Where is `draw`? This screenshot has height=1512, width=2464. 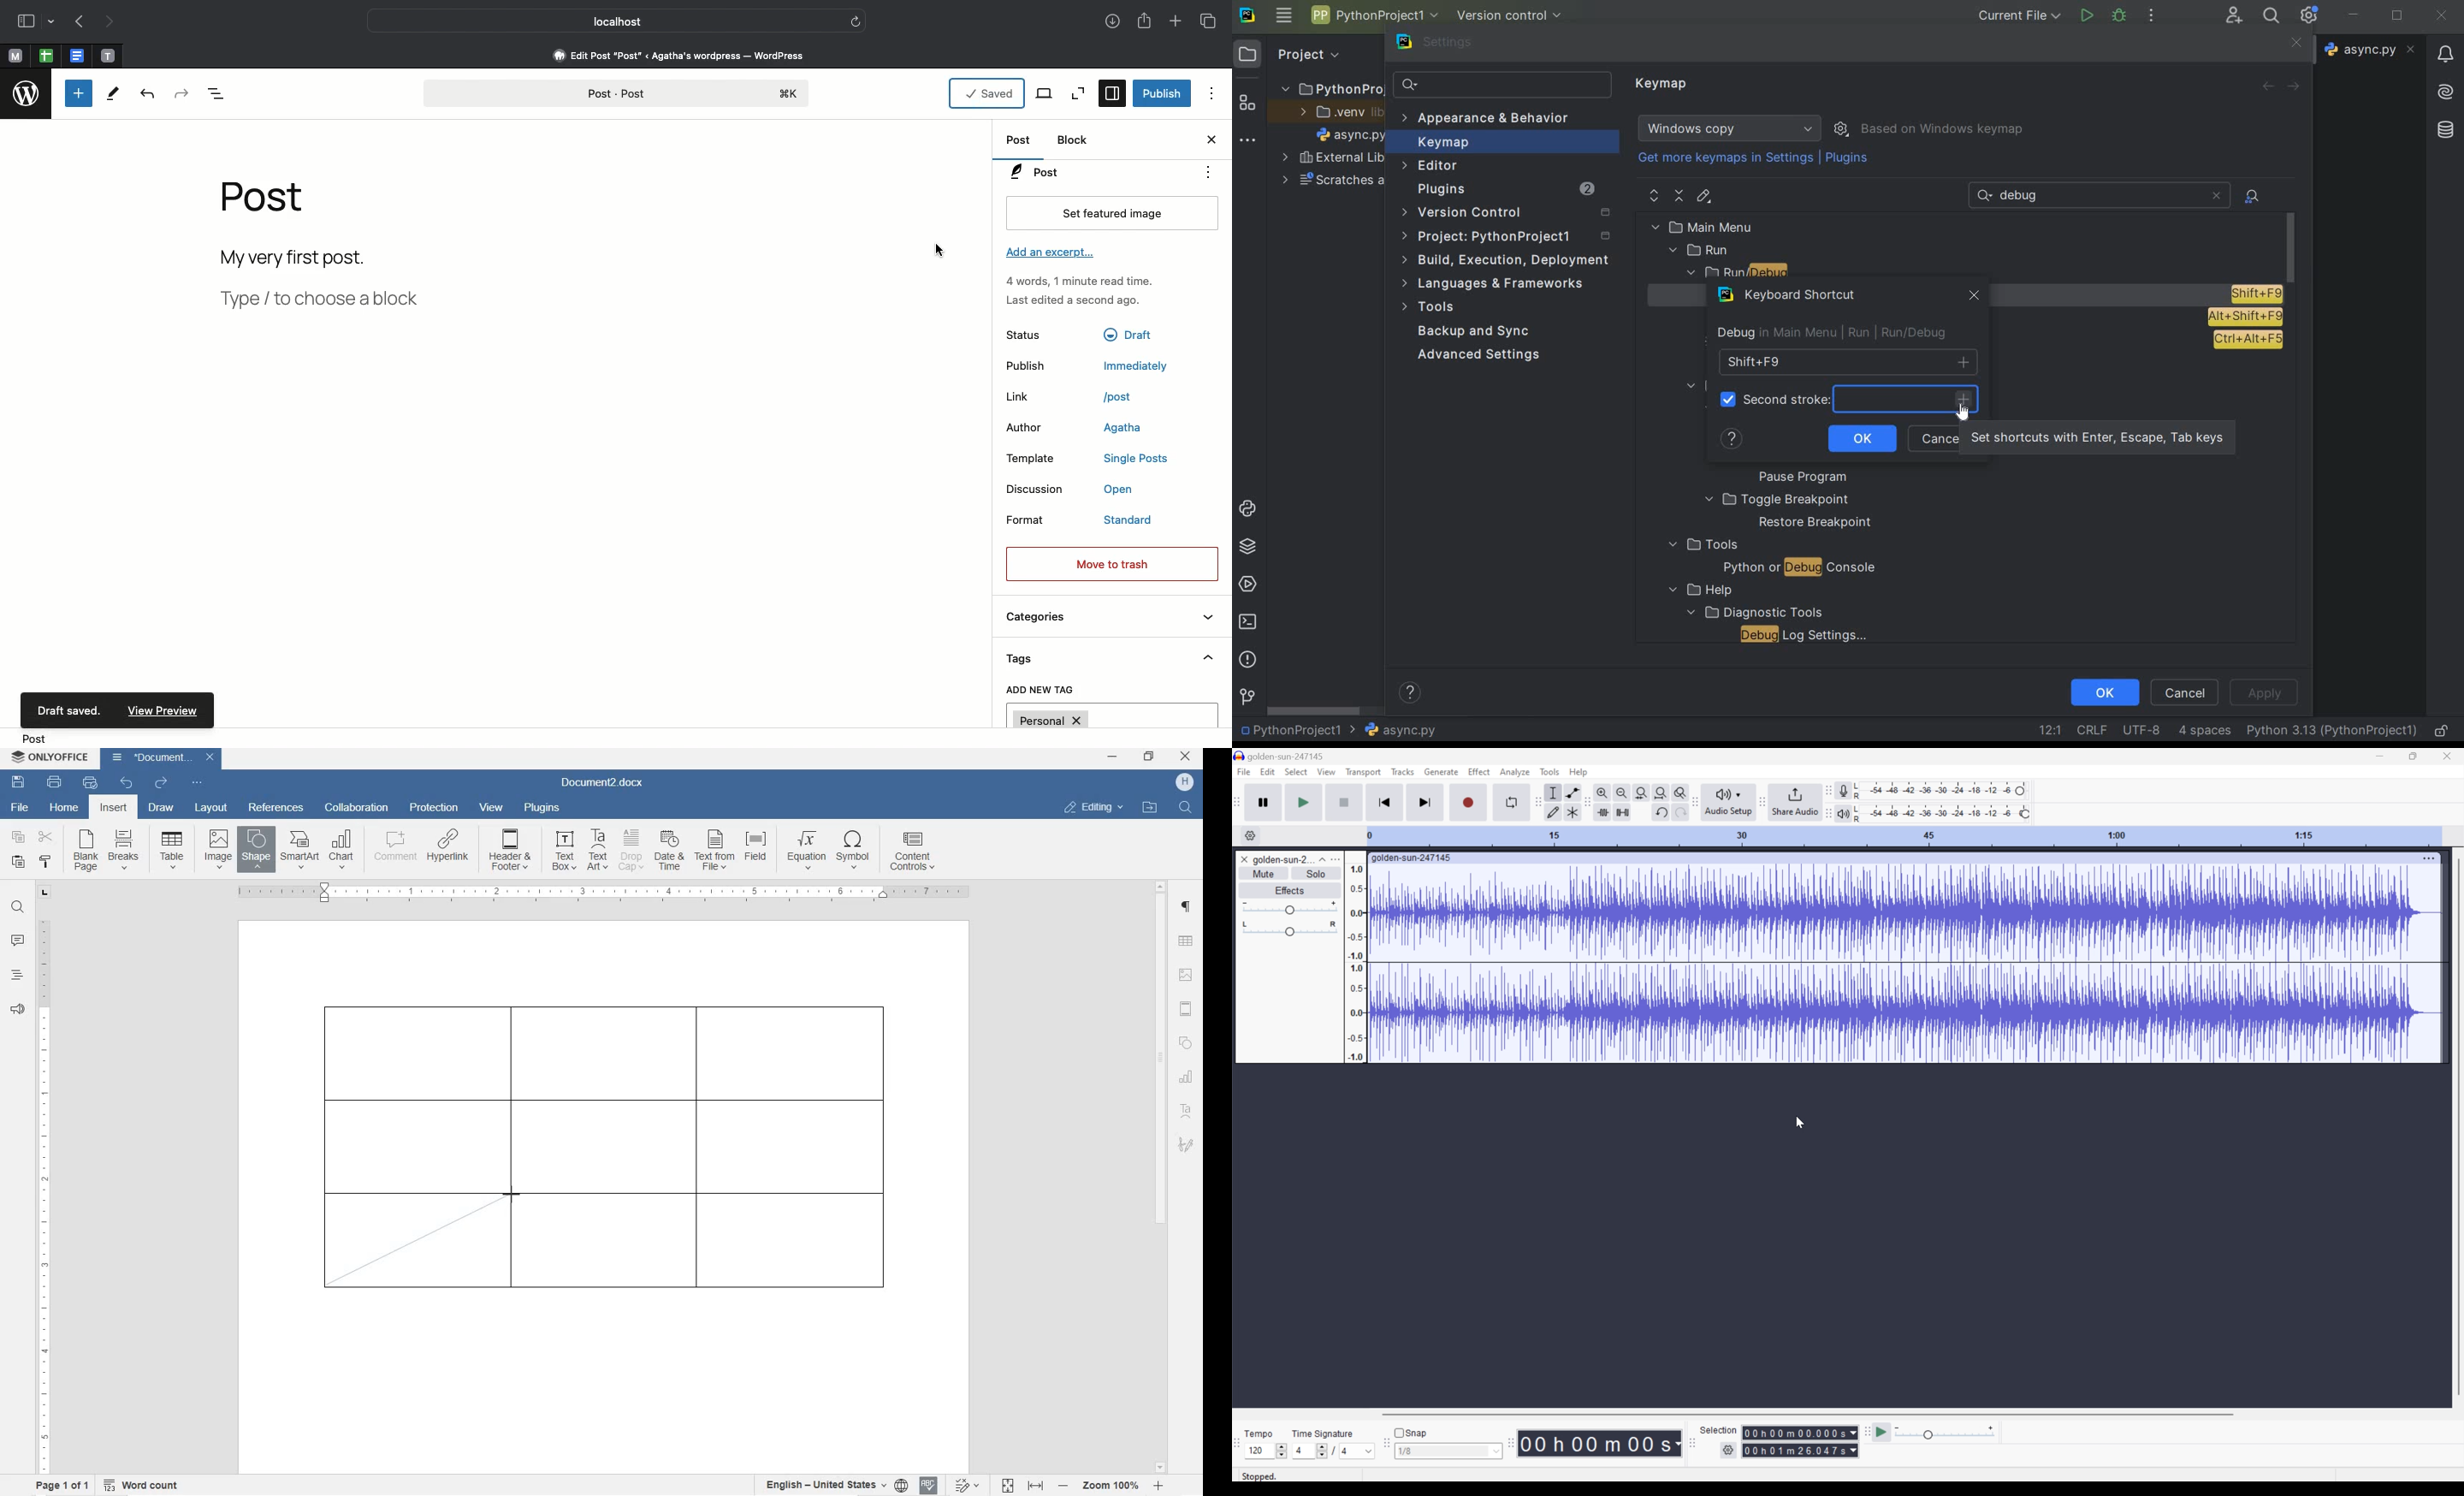
draw is located at coordinates (161, 807).